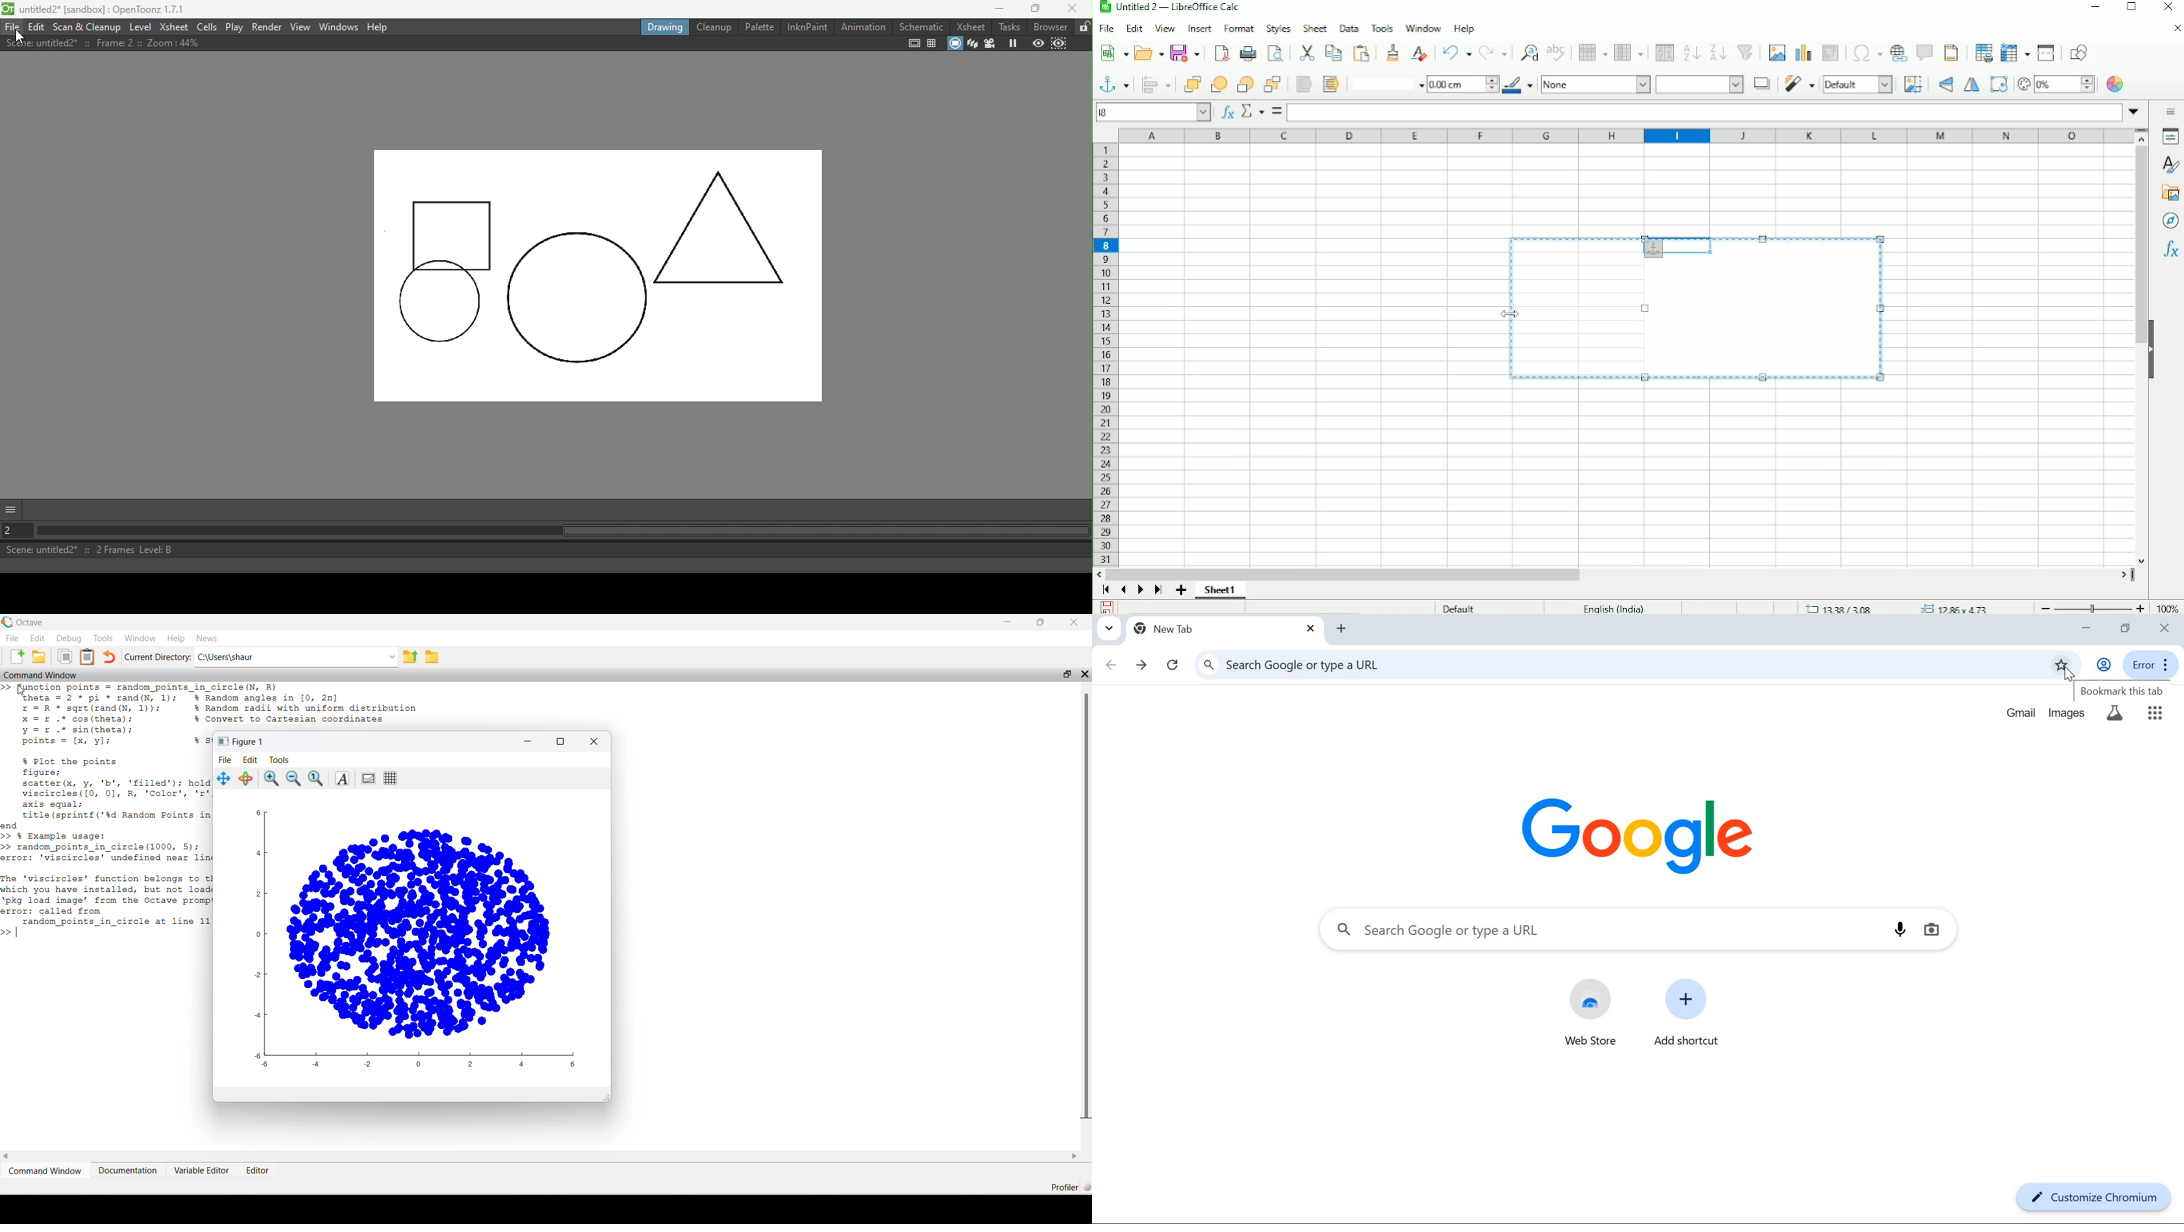  Describe the element at coordinates (1394, 52) in the screenshot. I see `Clone formatting` at that location.